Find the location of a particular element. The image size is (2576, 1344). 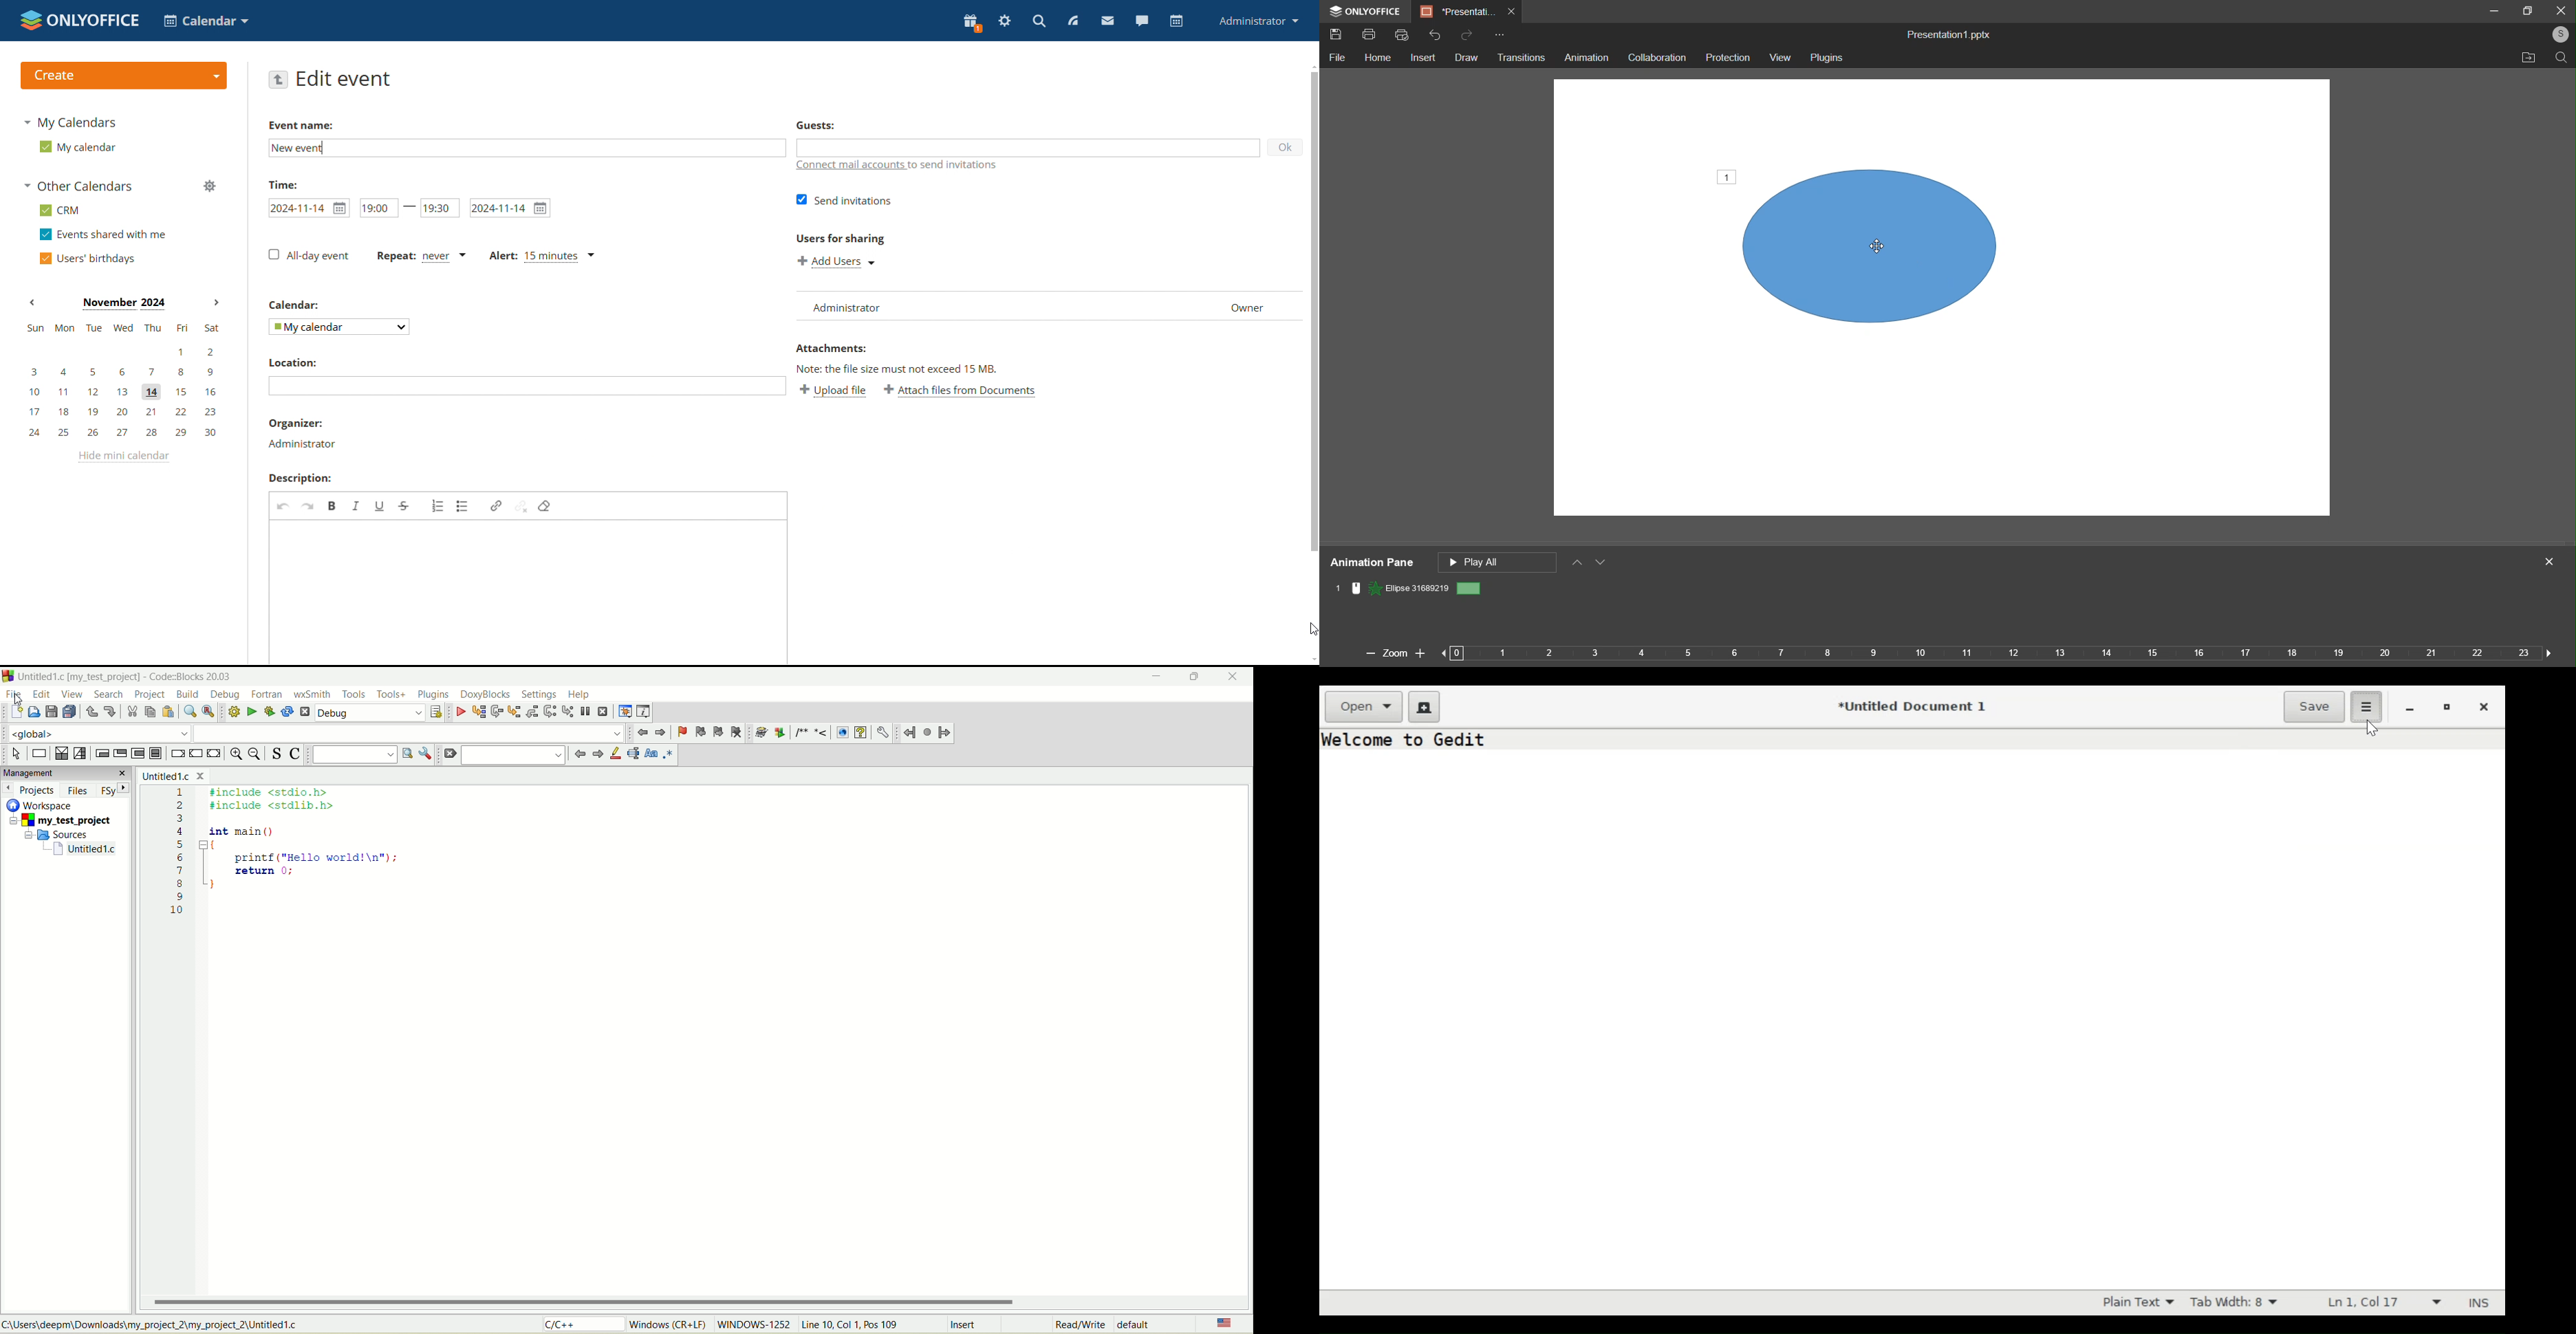

windows is located at coordinates (670, 1324).